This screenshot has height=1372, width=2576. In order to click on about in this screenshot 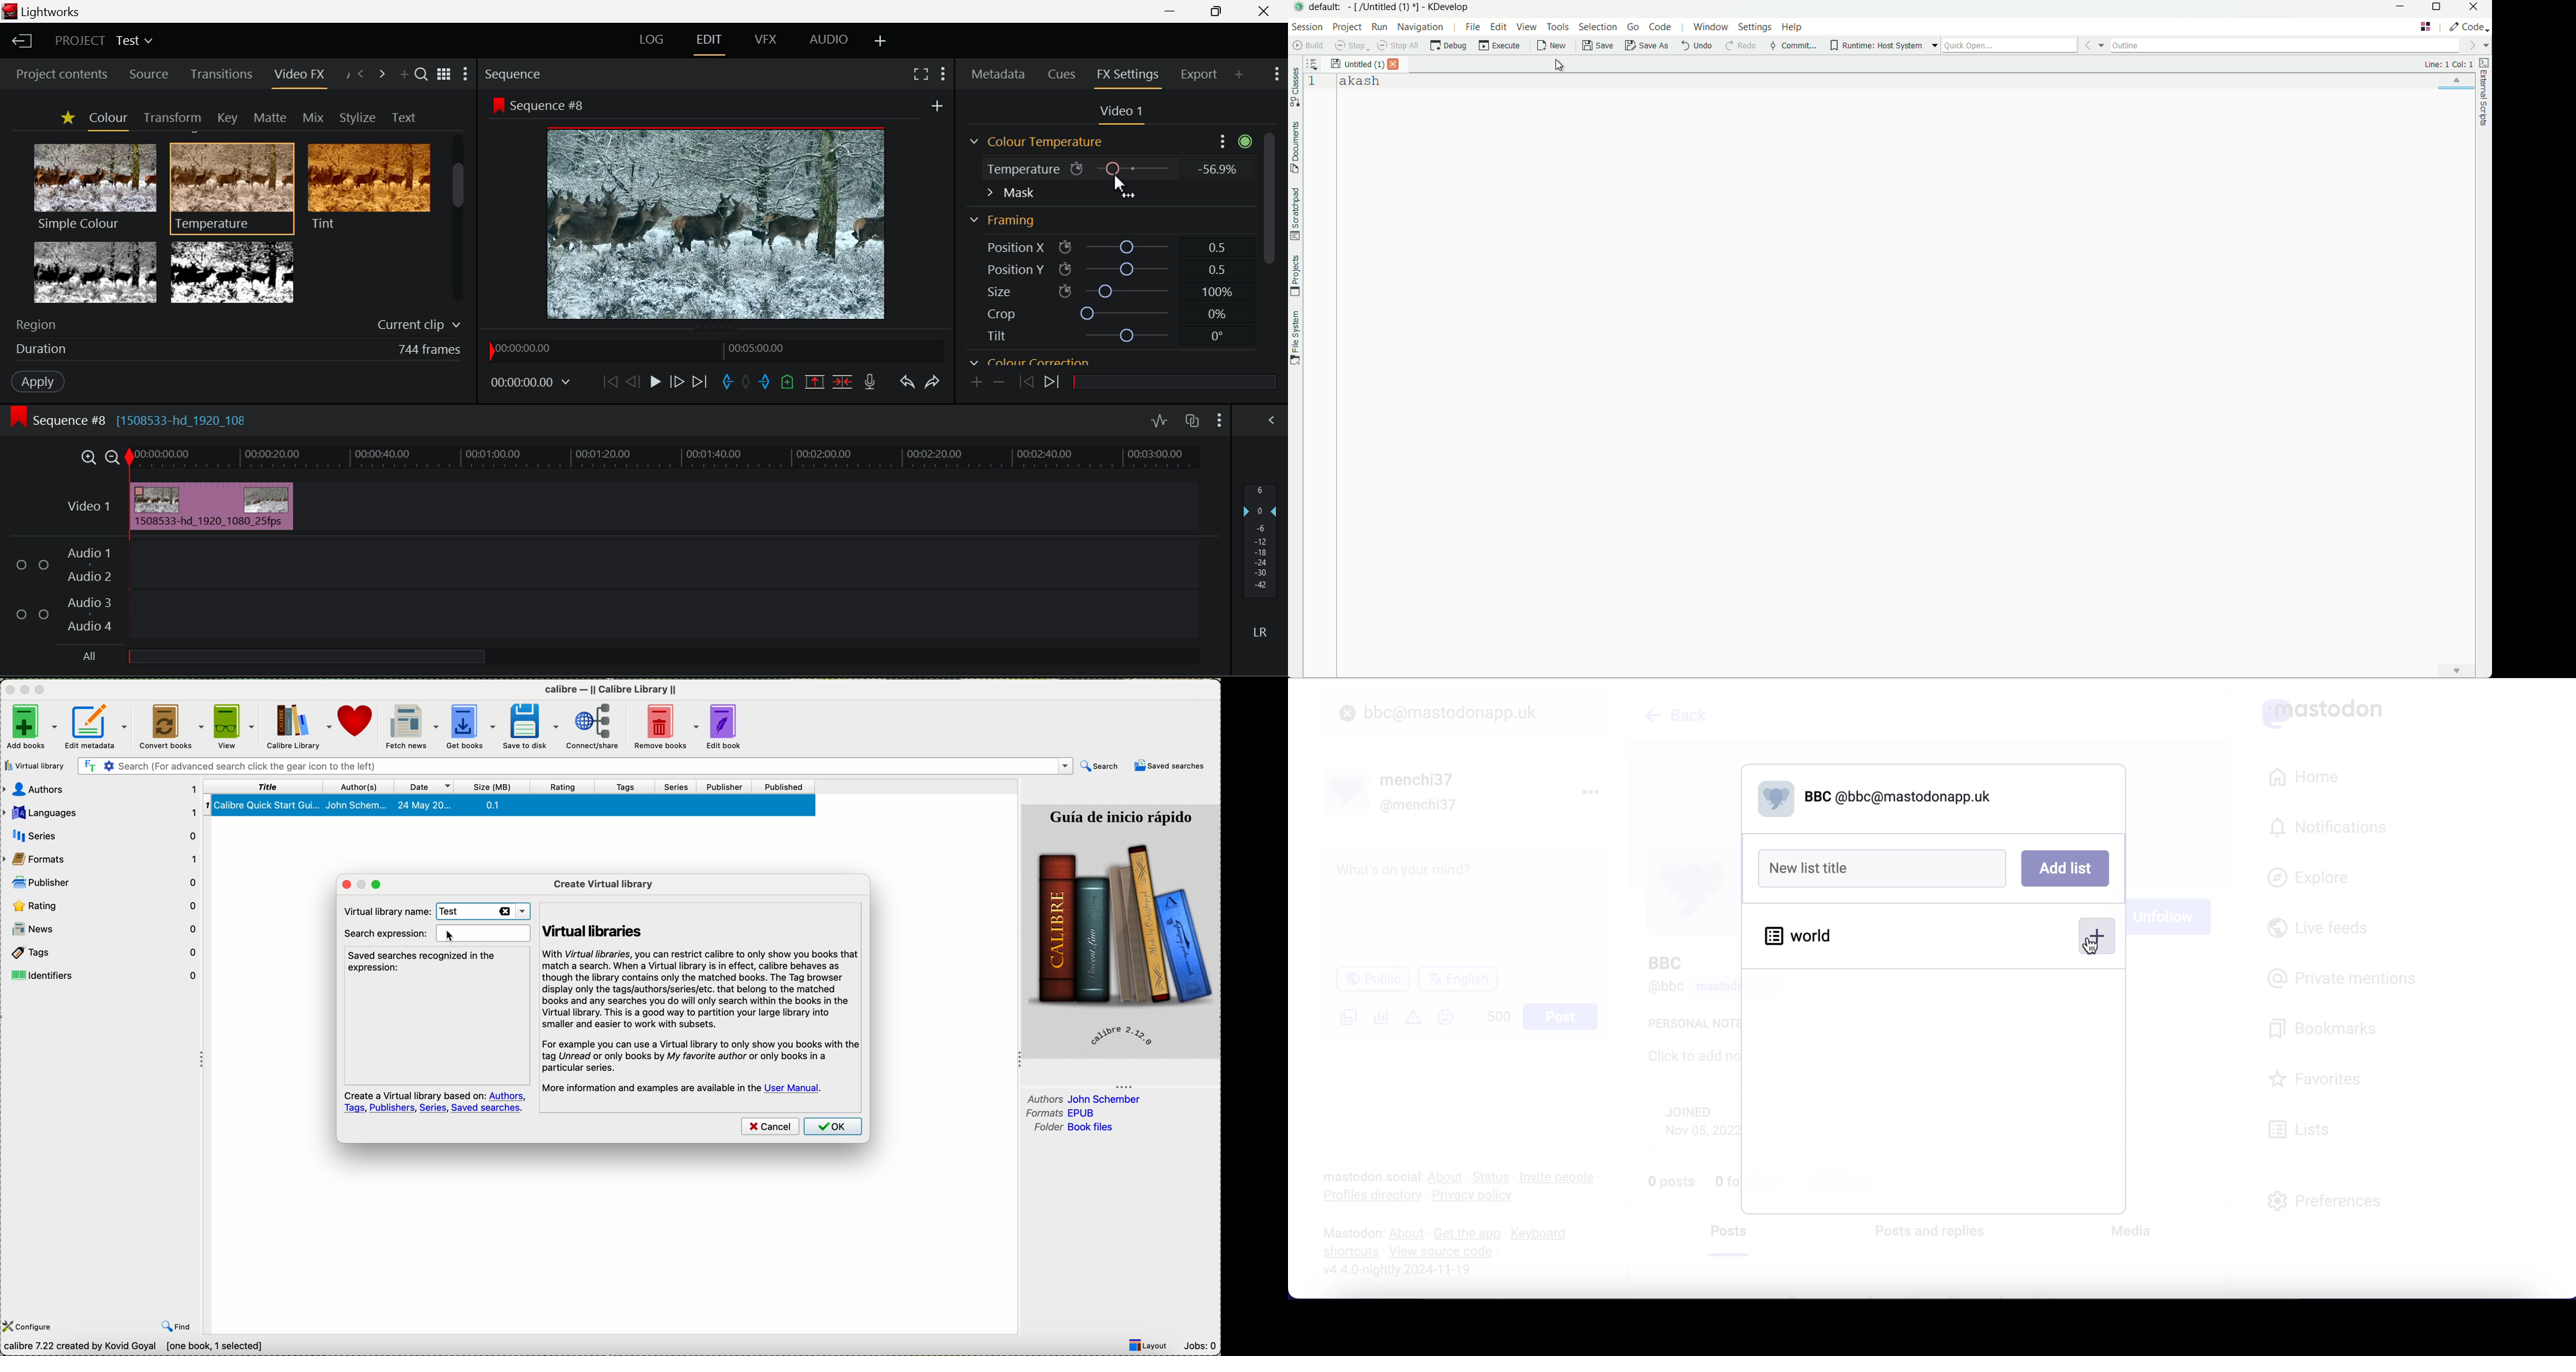, I will do `click(1447, 1177)`.